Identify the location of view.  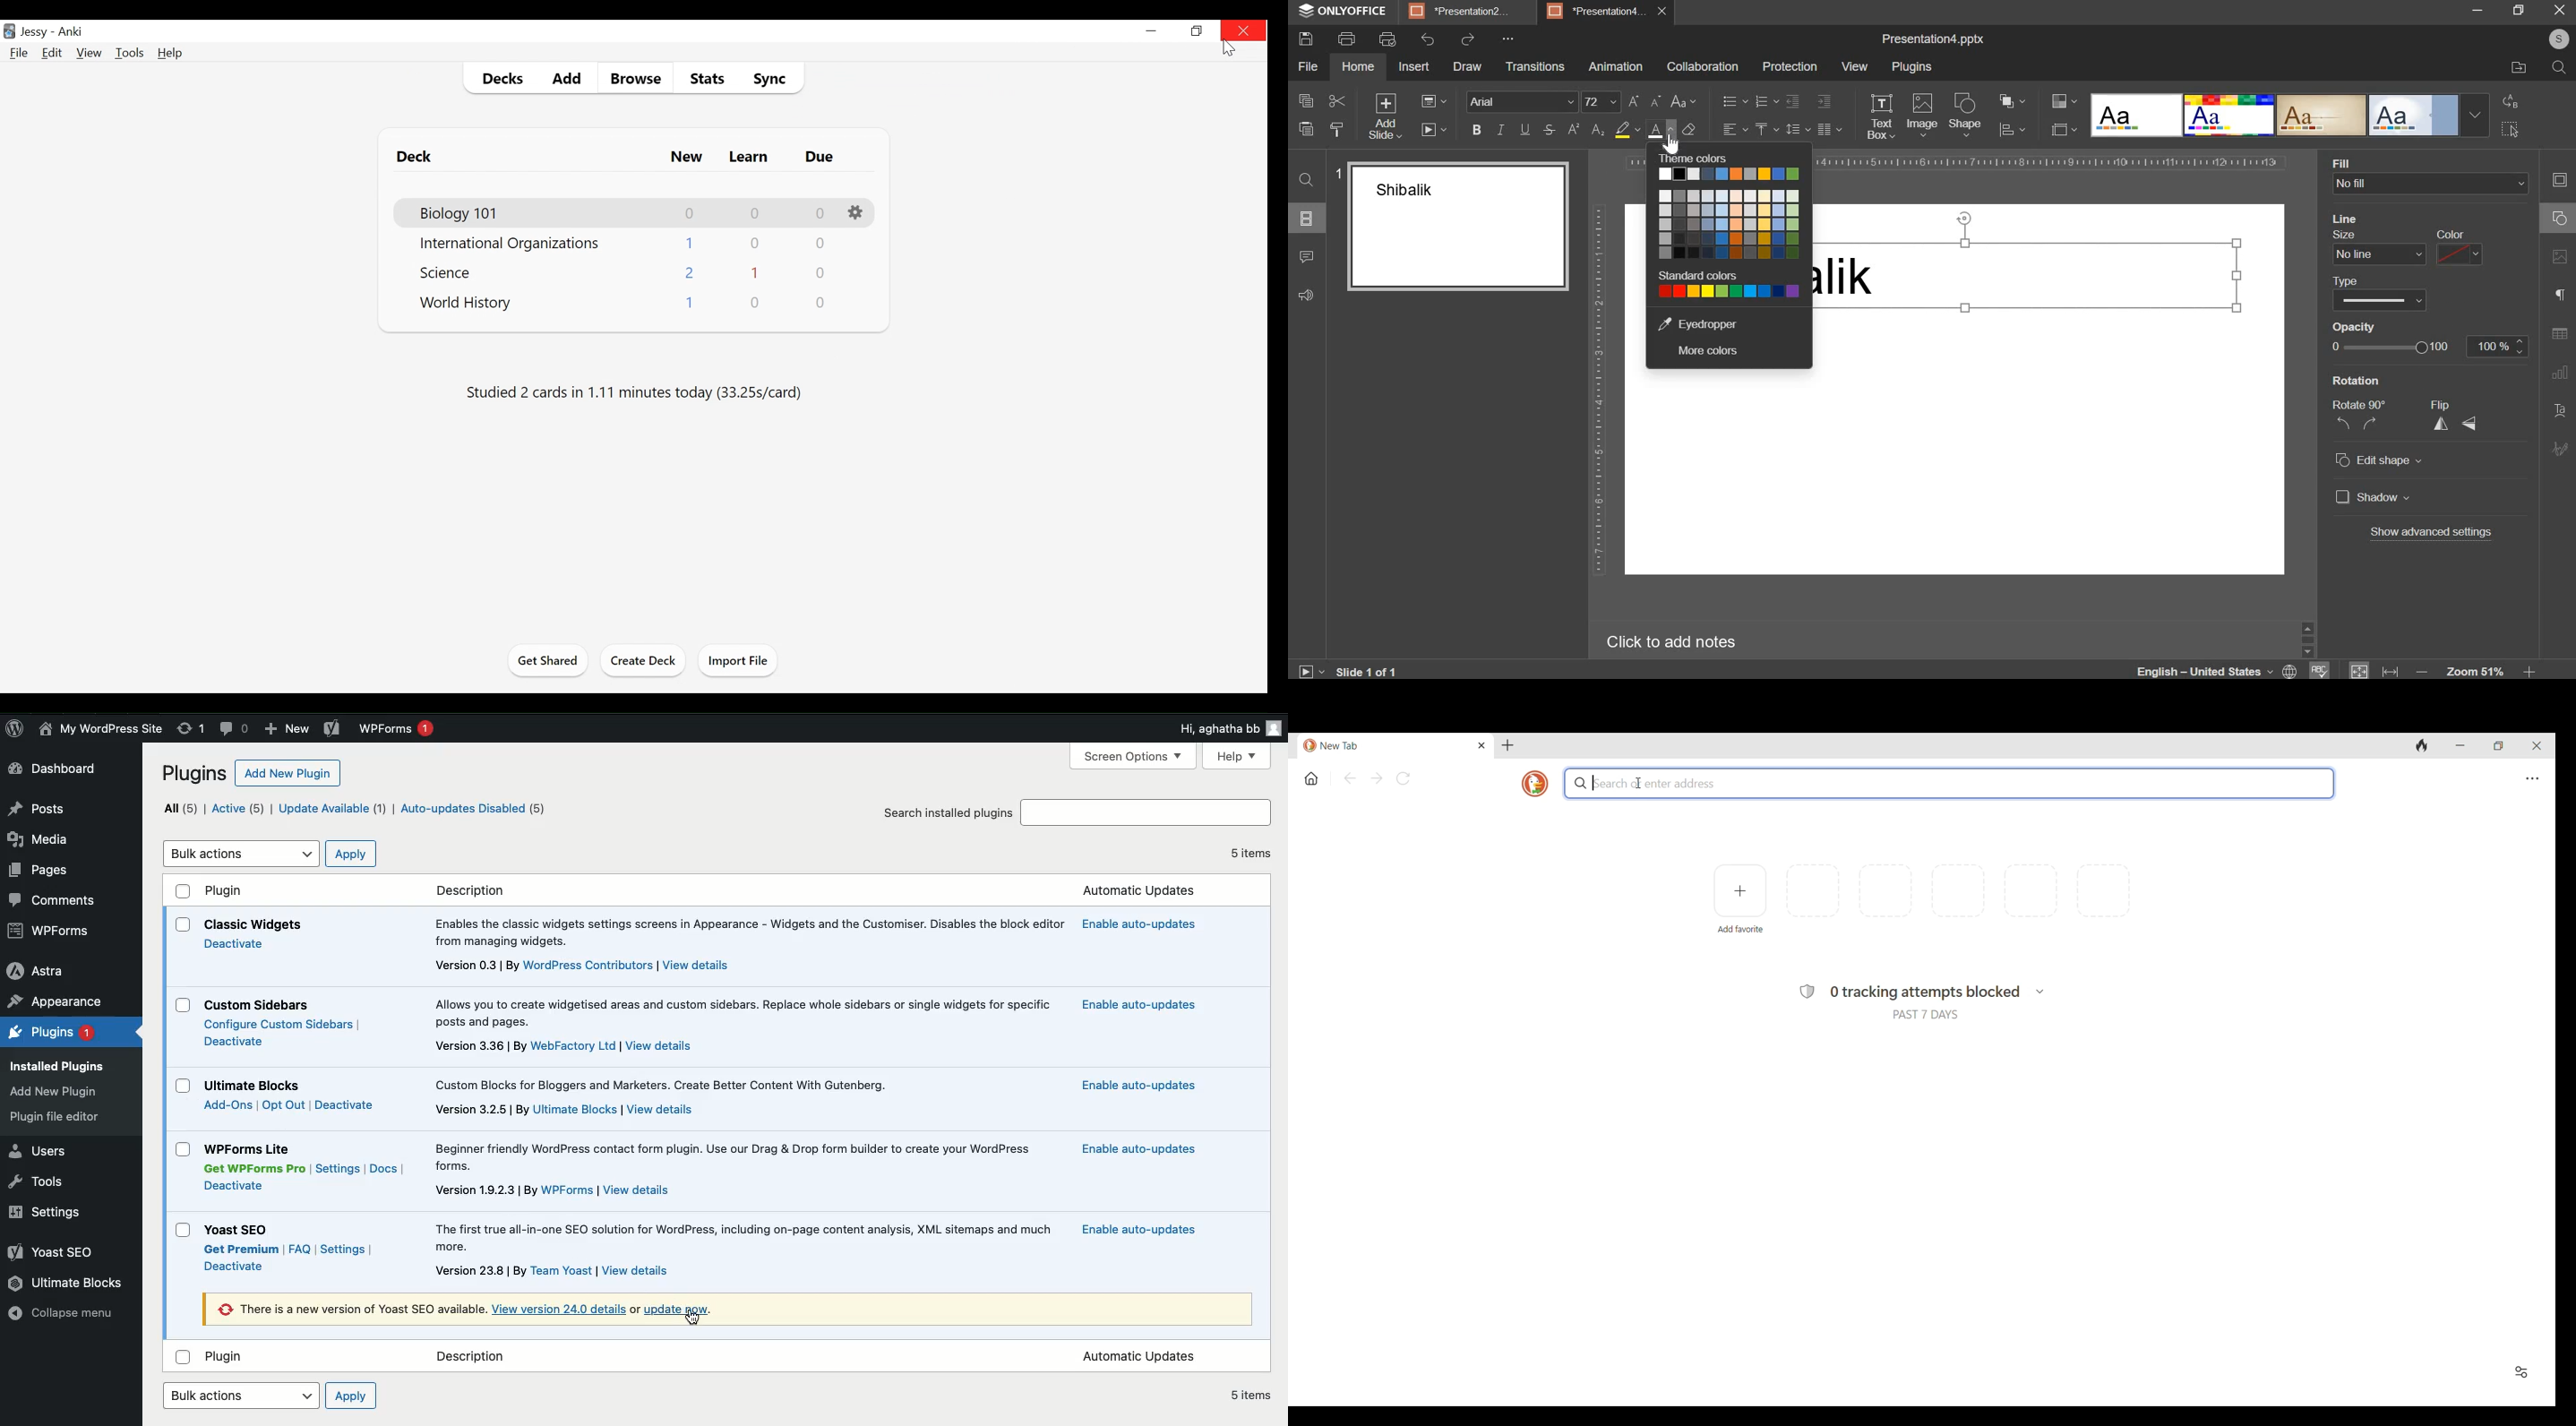
(1853, 66).